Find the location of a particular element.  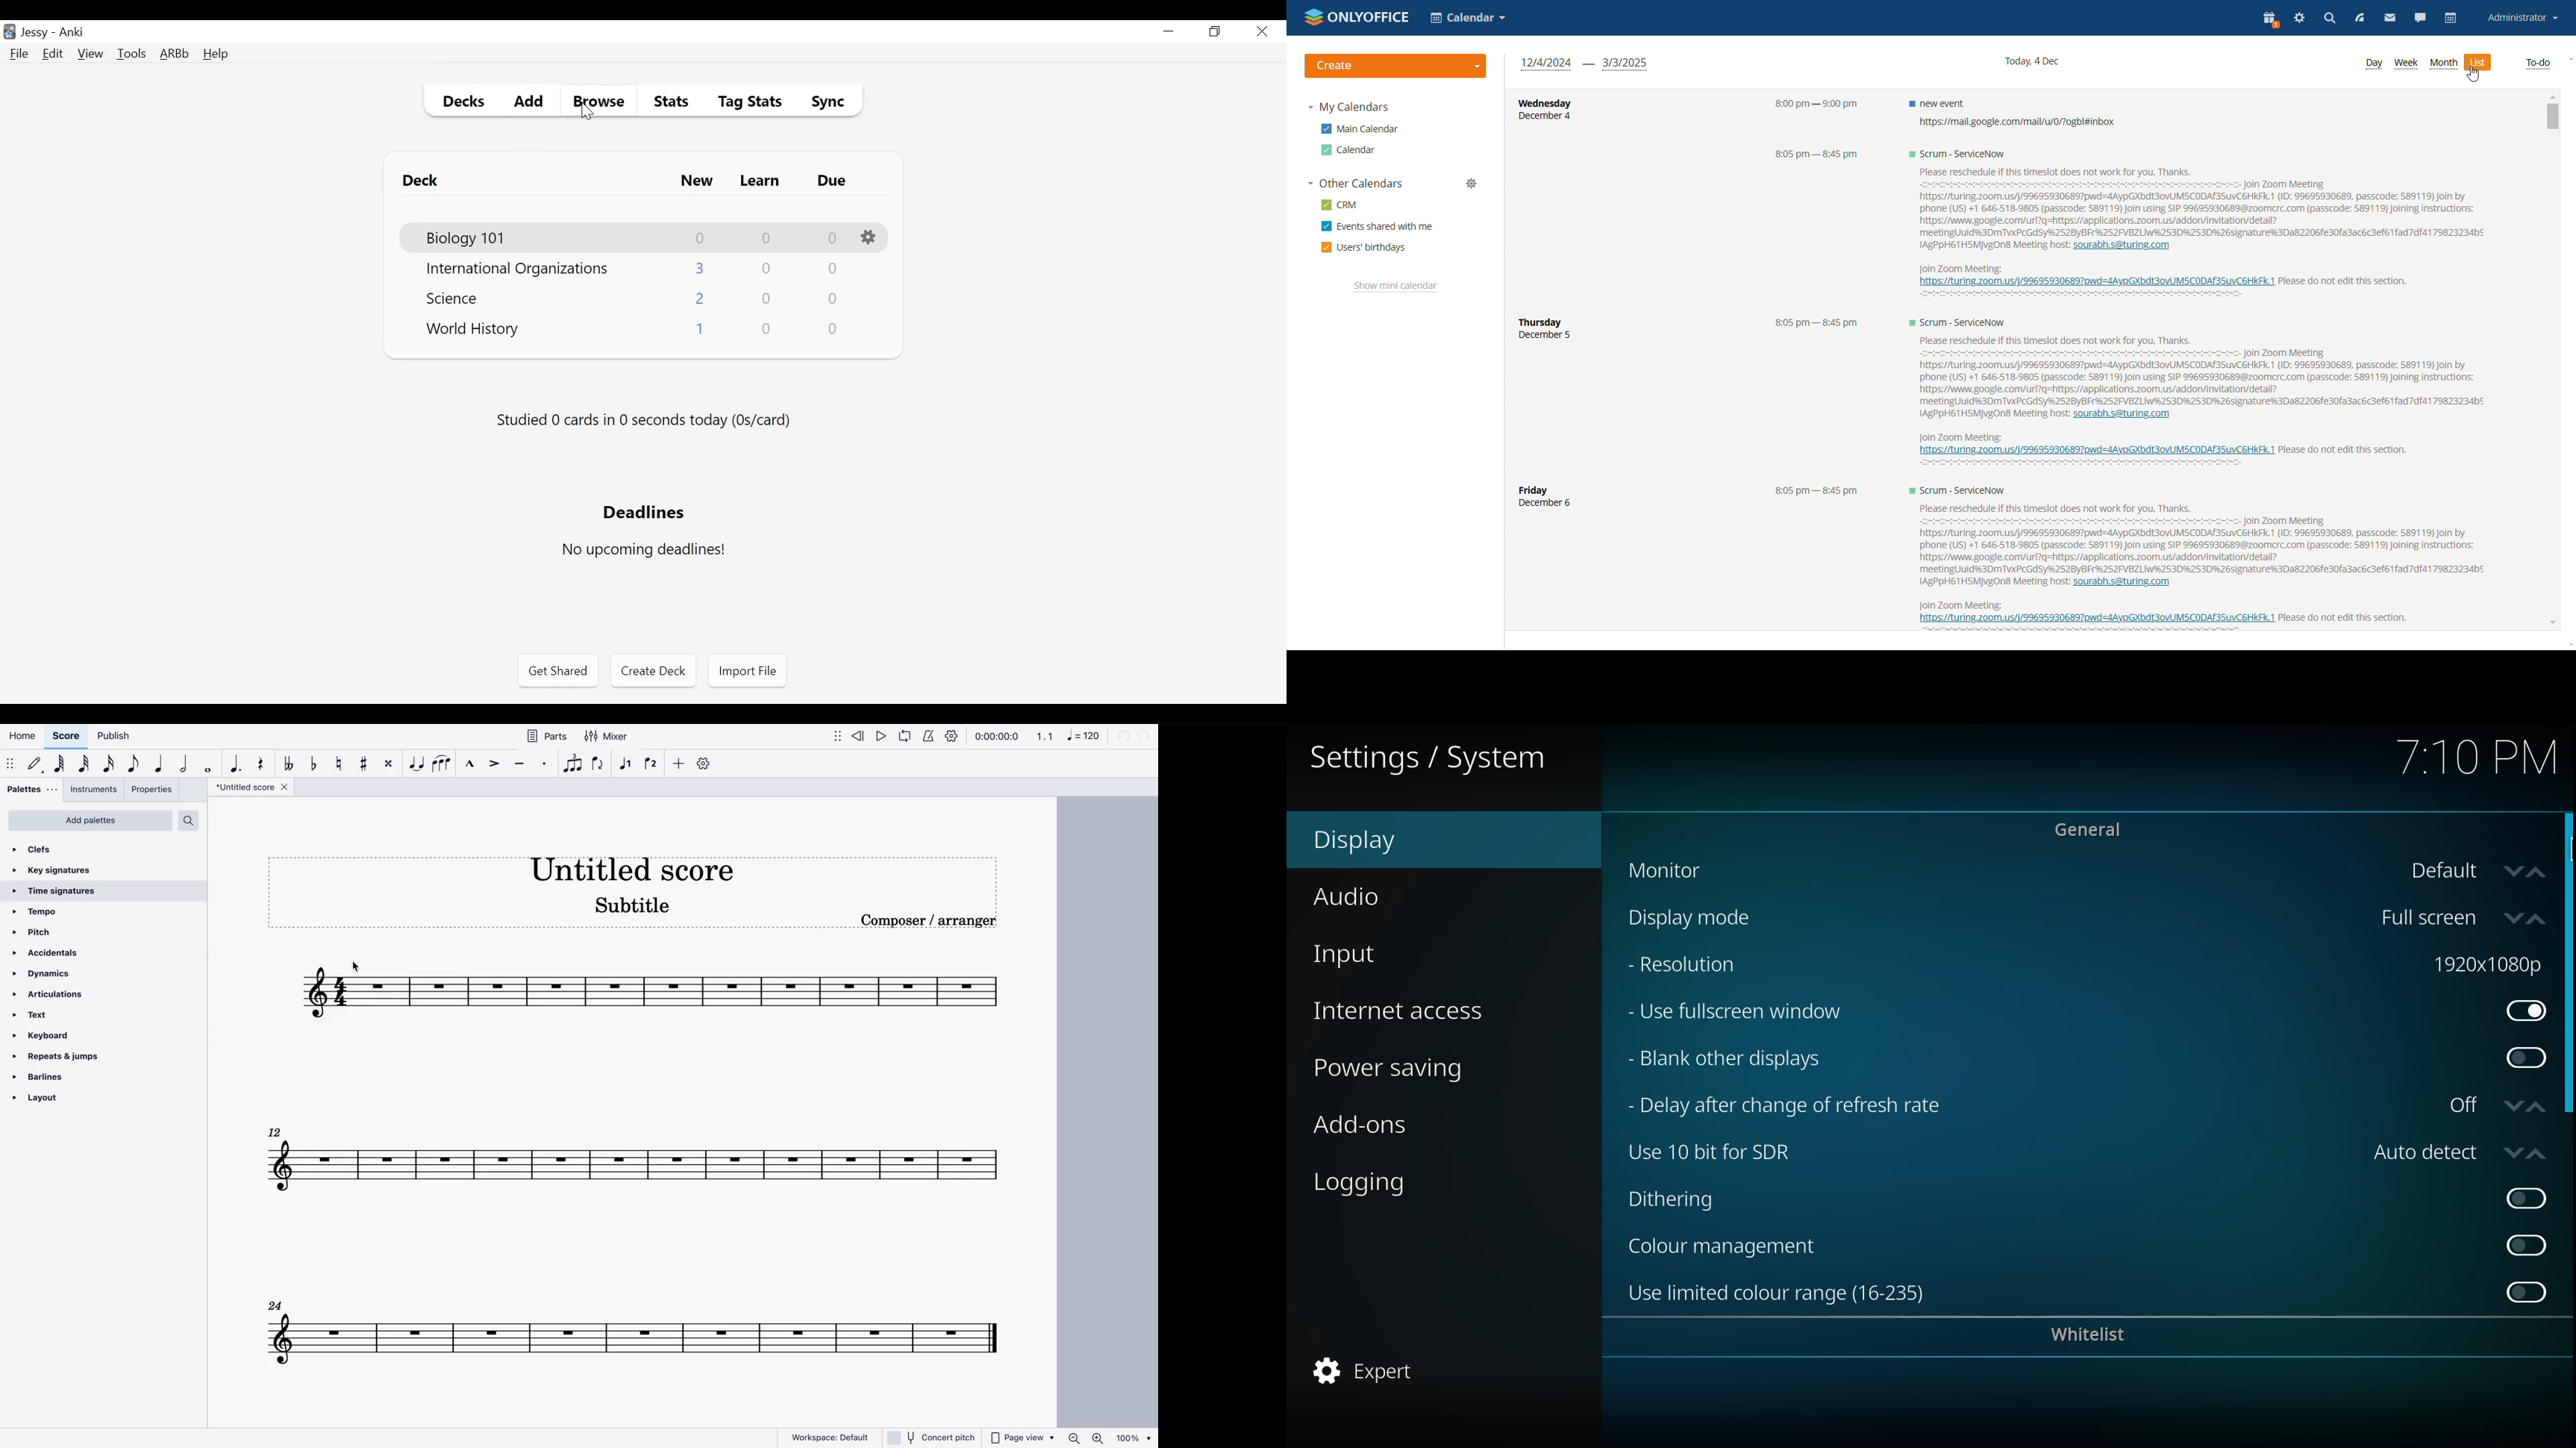

toggle flat is located at coordinates (310, 767).